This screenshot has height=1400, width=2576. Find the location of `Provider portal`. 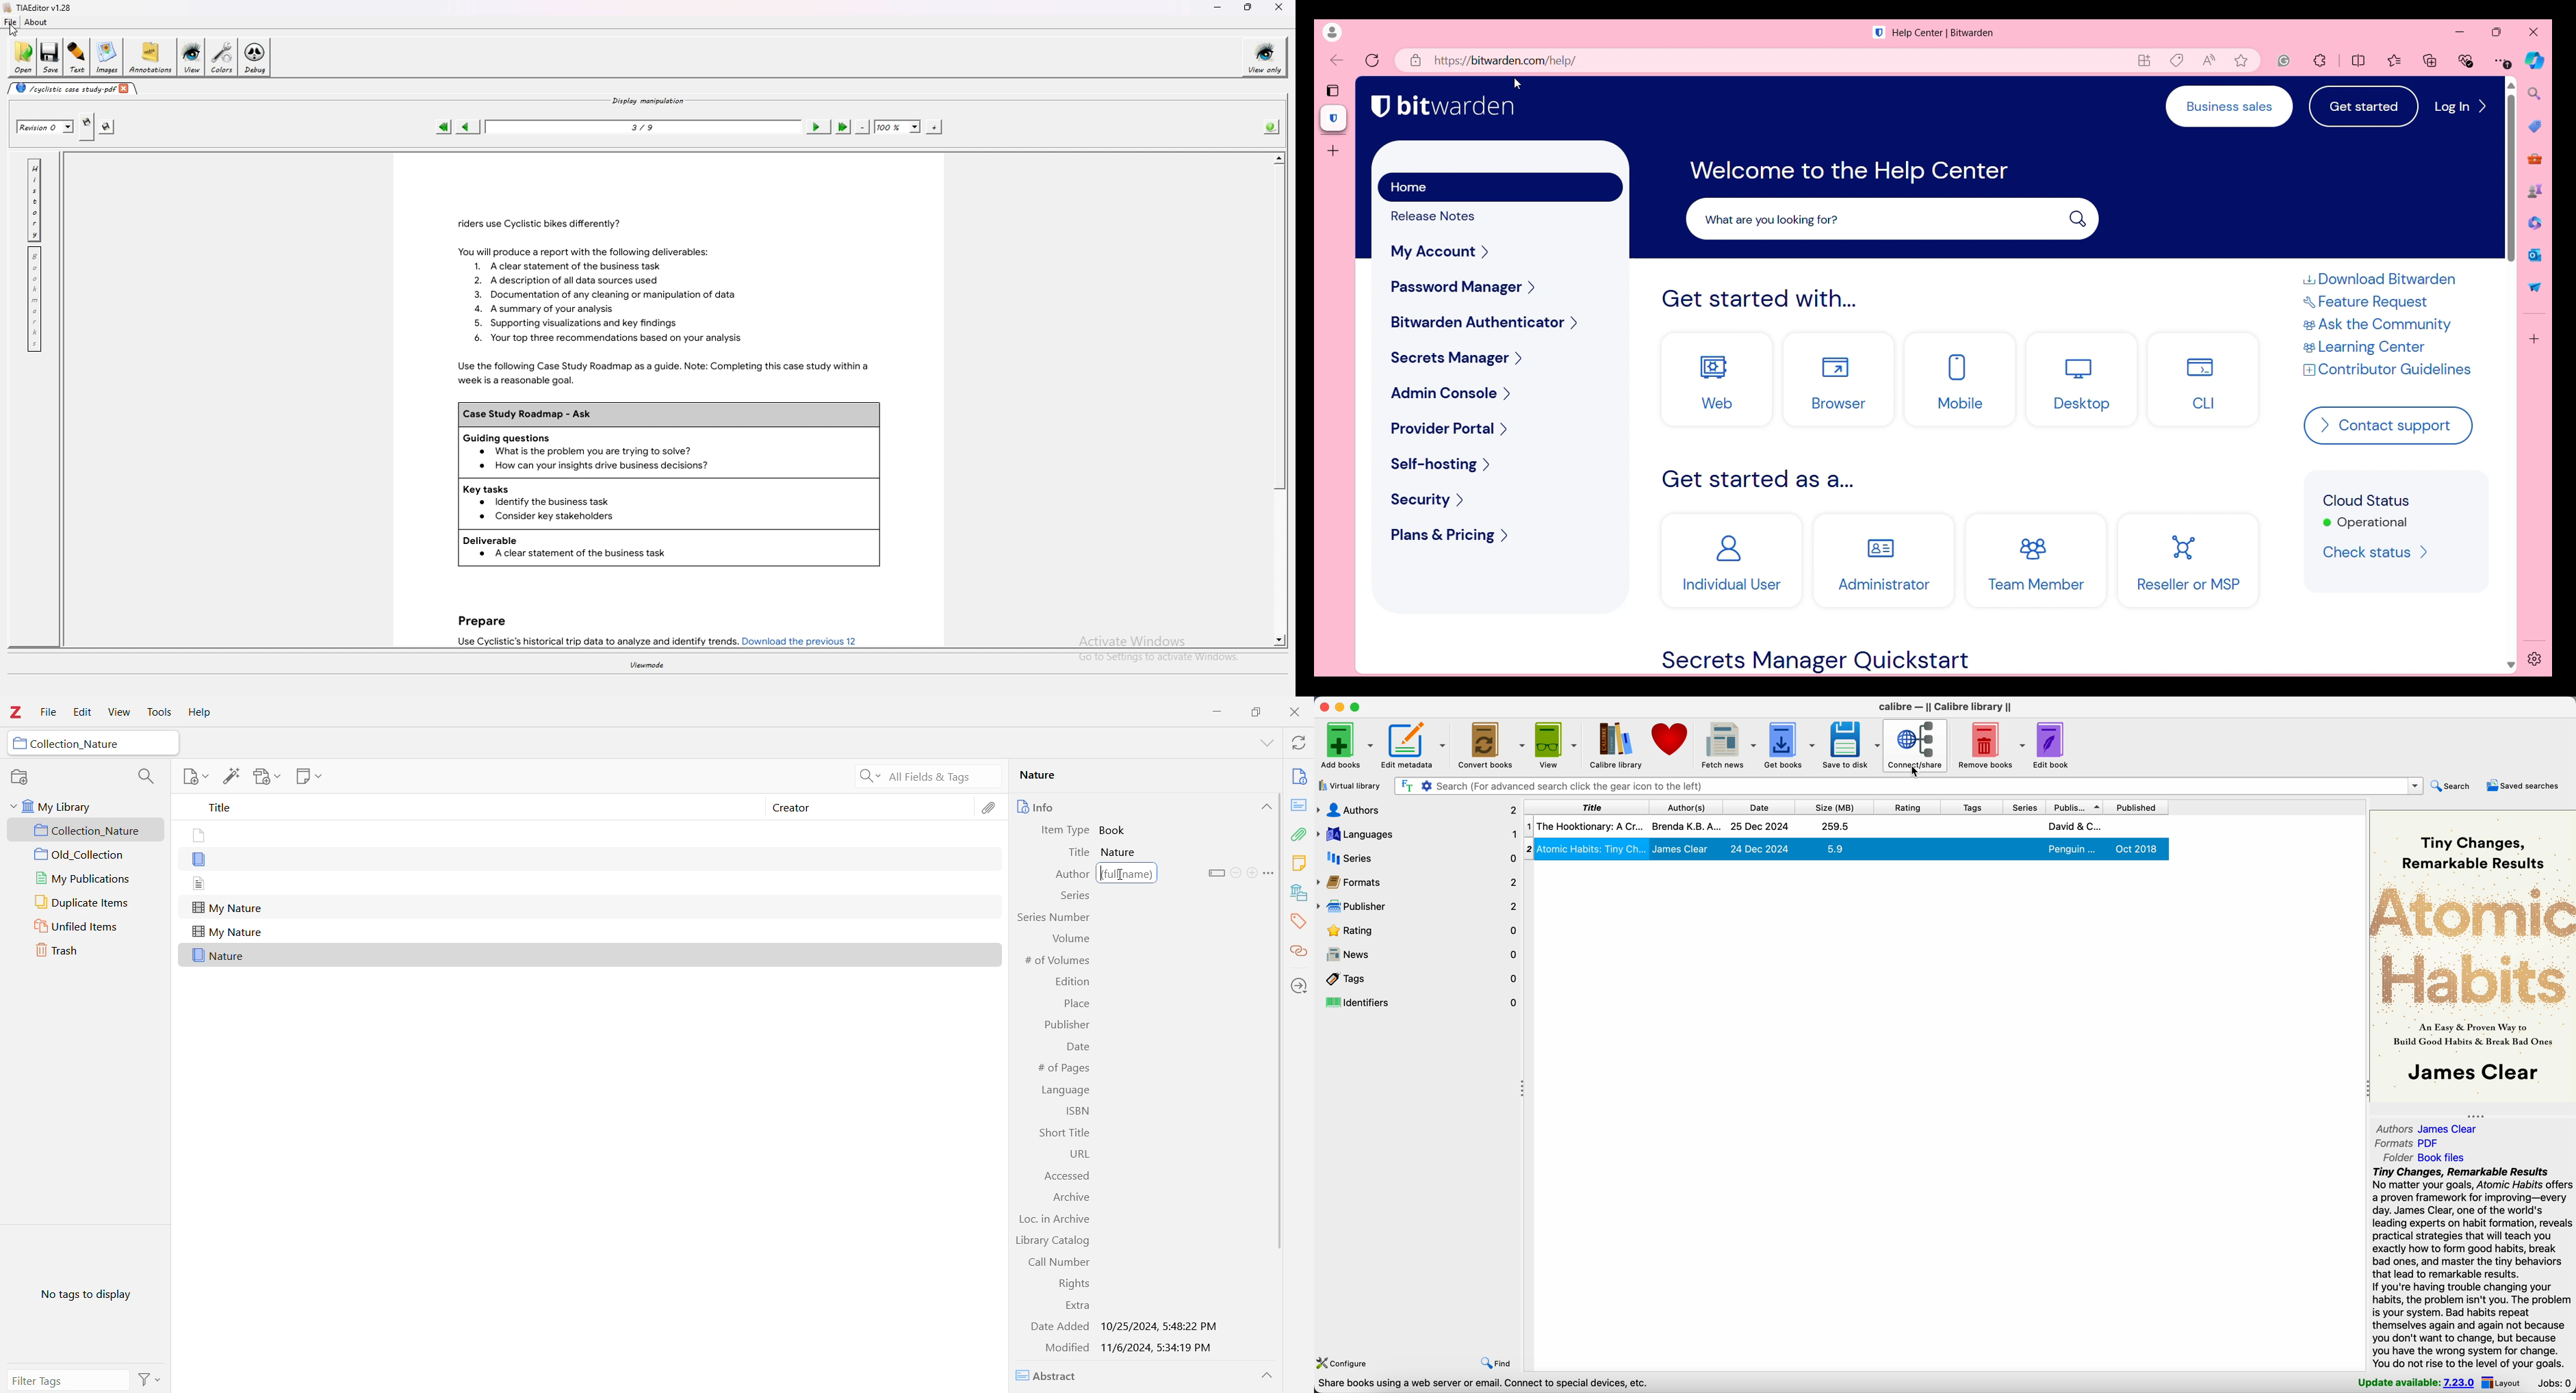

Provider portal is located at coordinates (1500, 428).